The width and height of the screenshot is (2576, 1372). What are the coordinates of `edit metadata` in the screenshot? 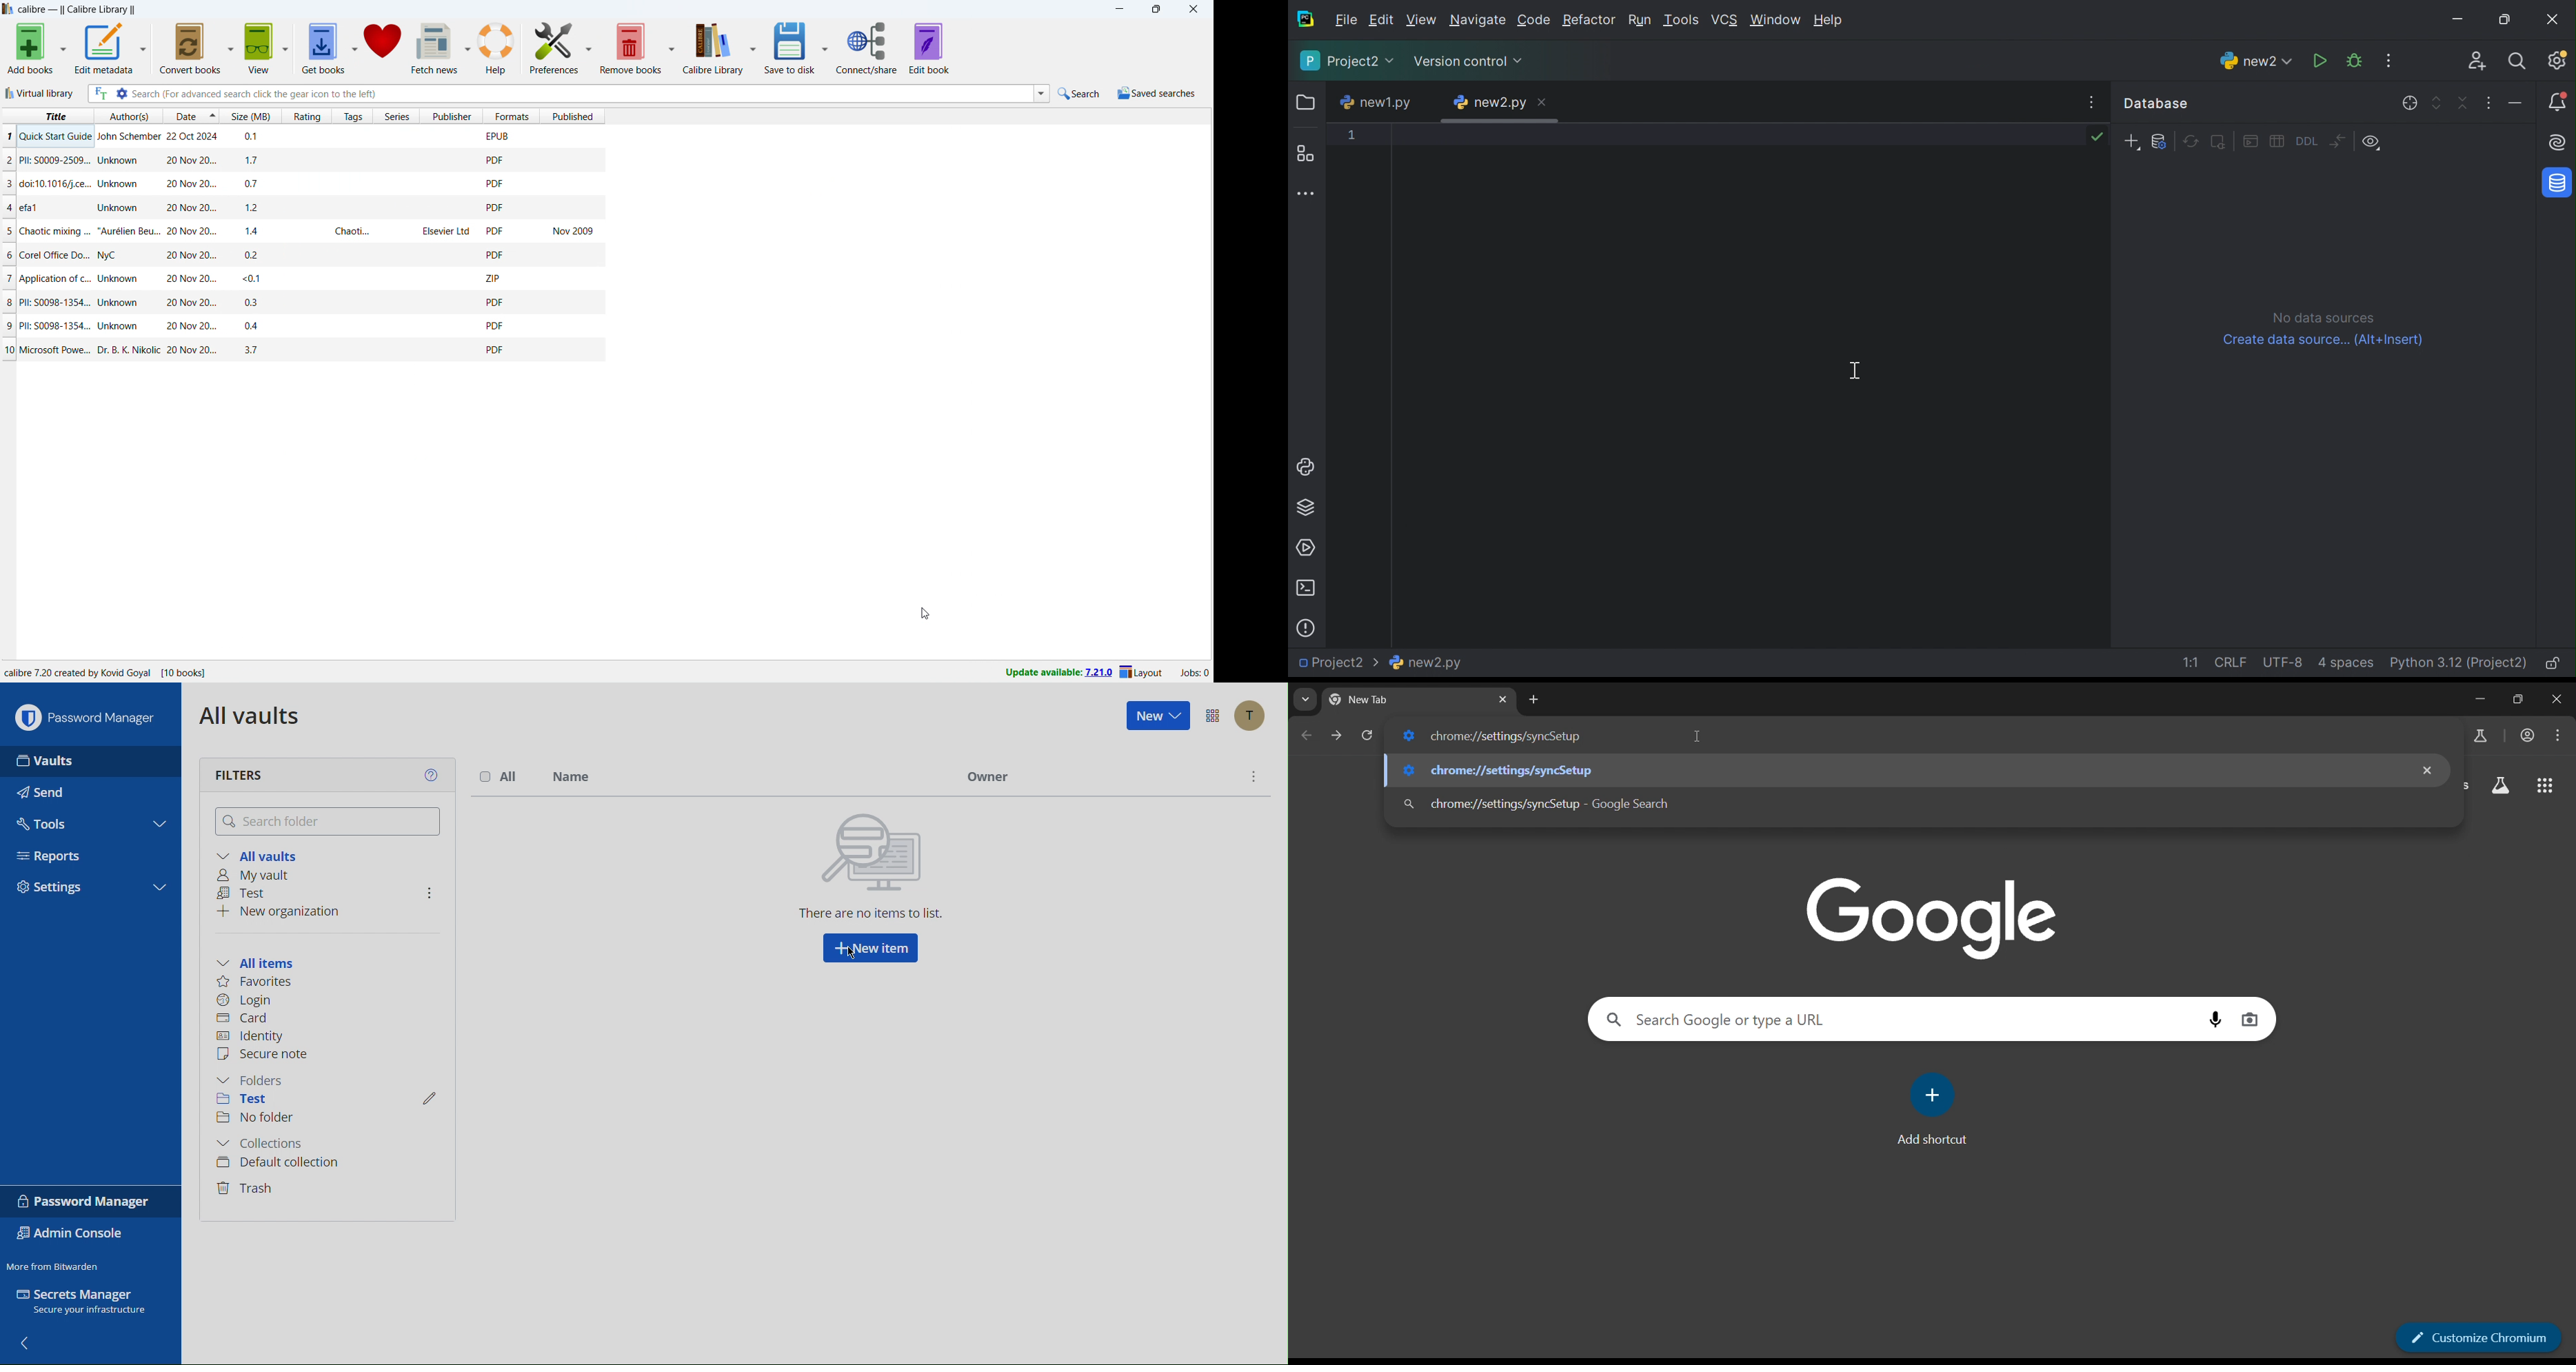 It's located at (104, 48).